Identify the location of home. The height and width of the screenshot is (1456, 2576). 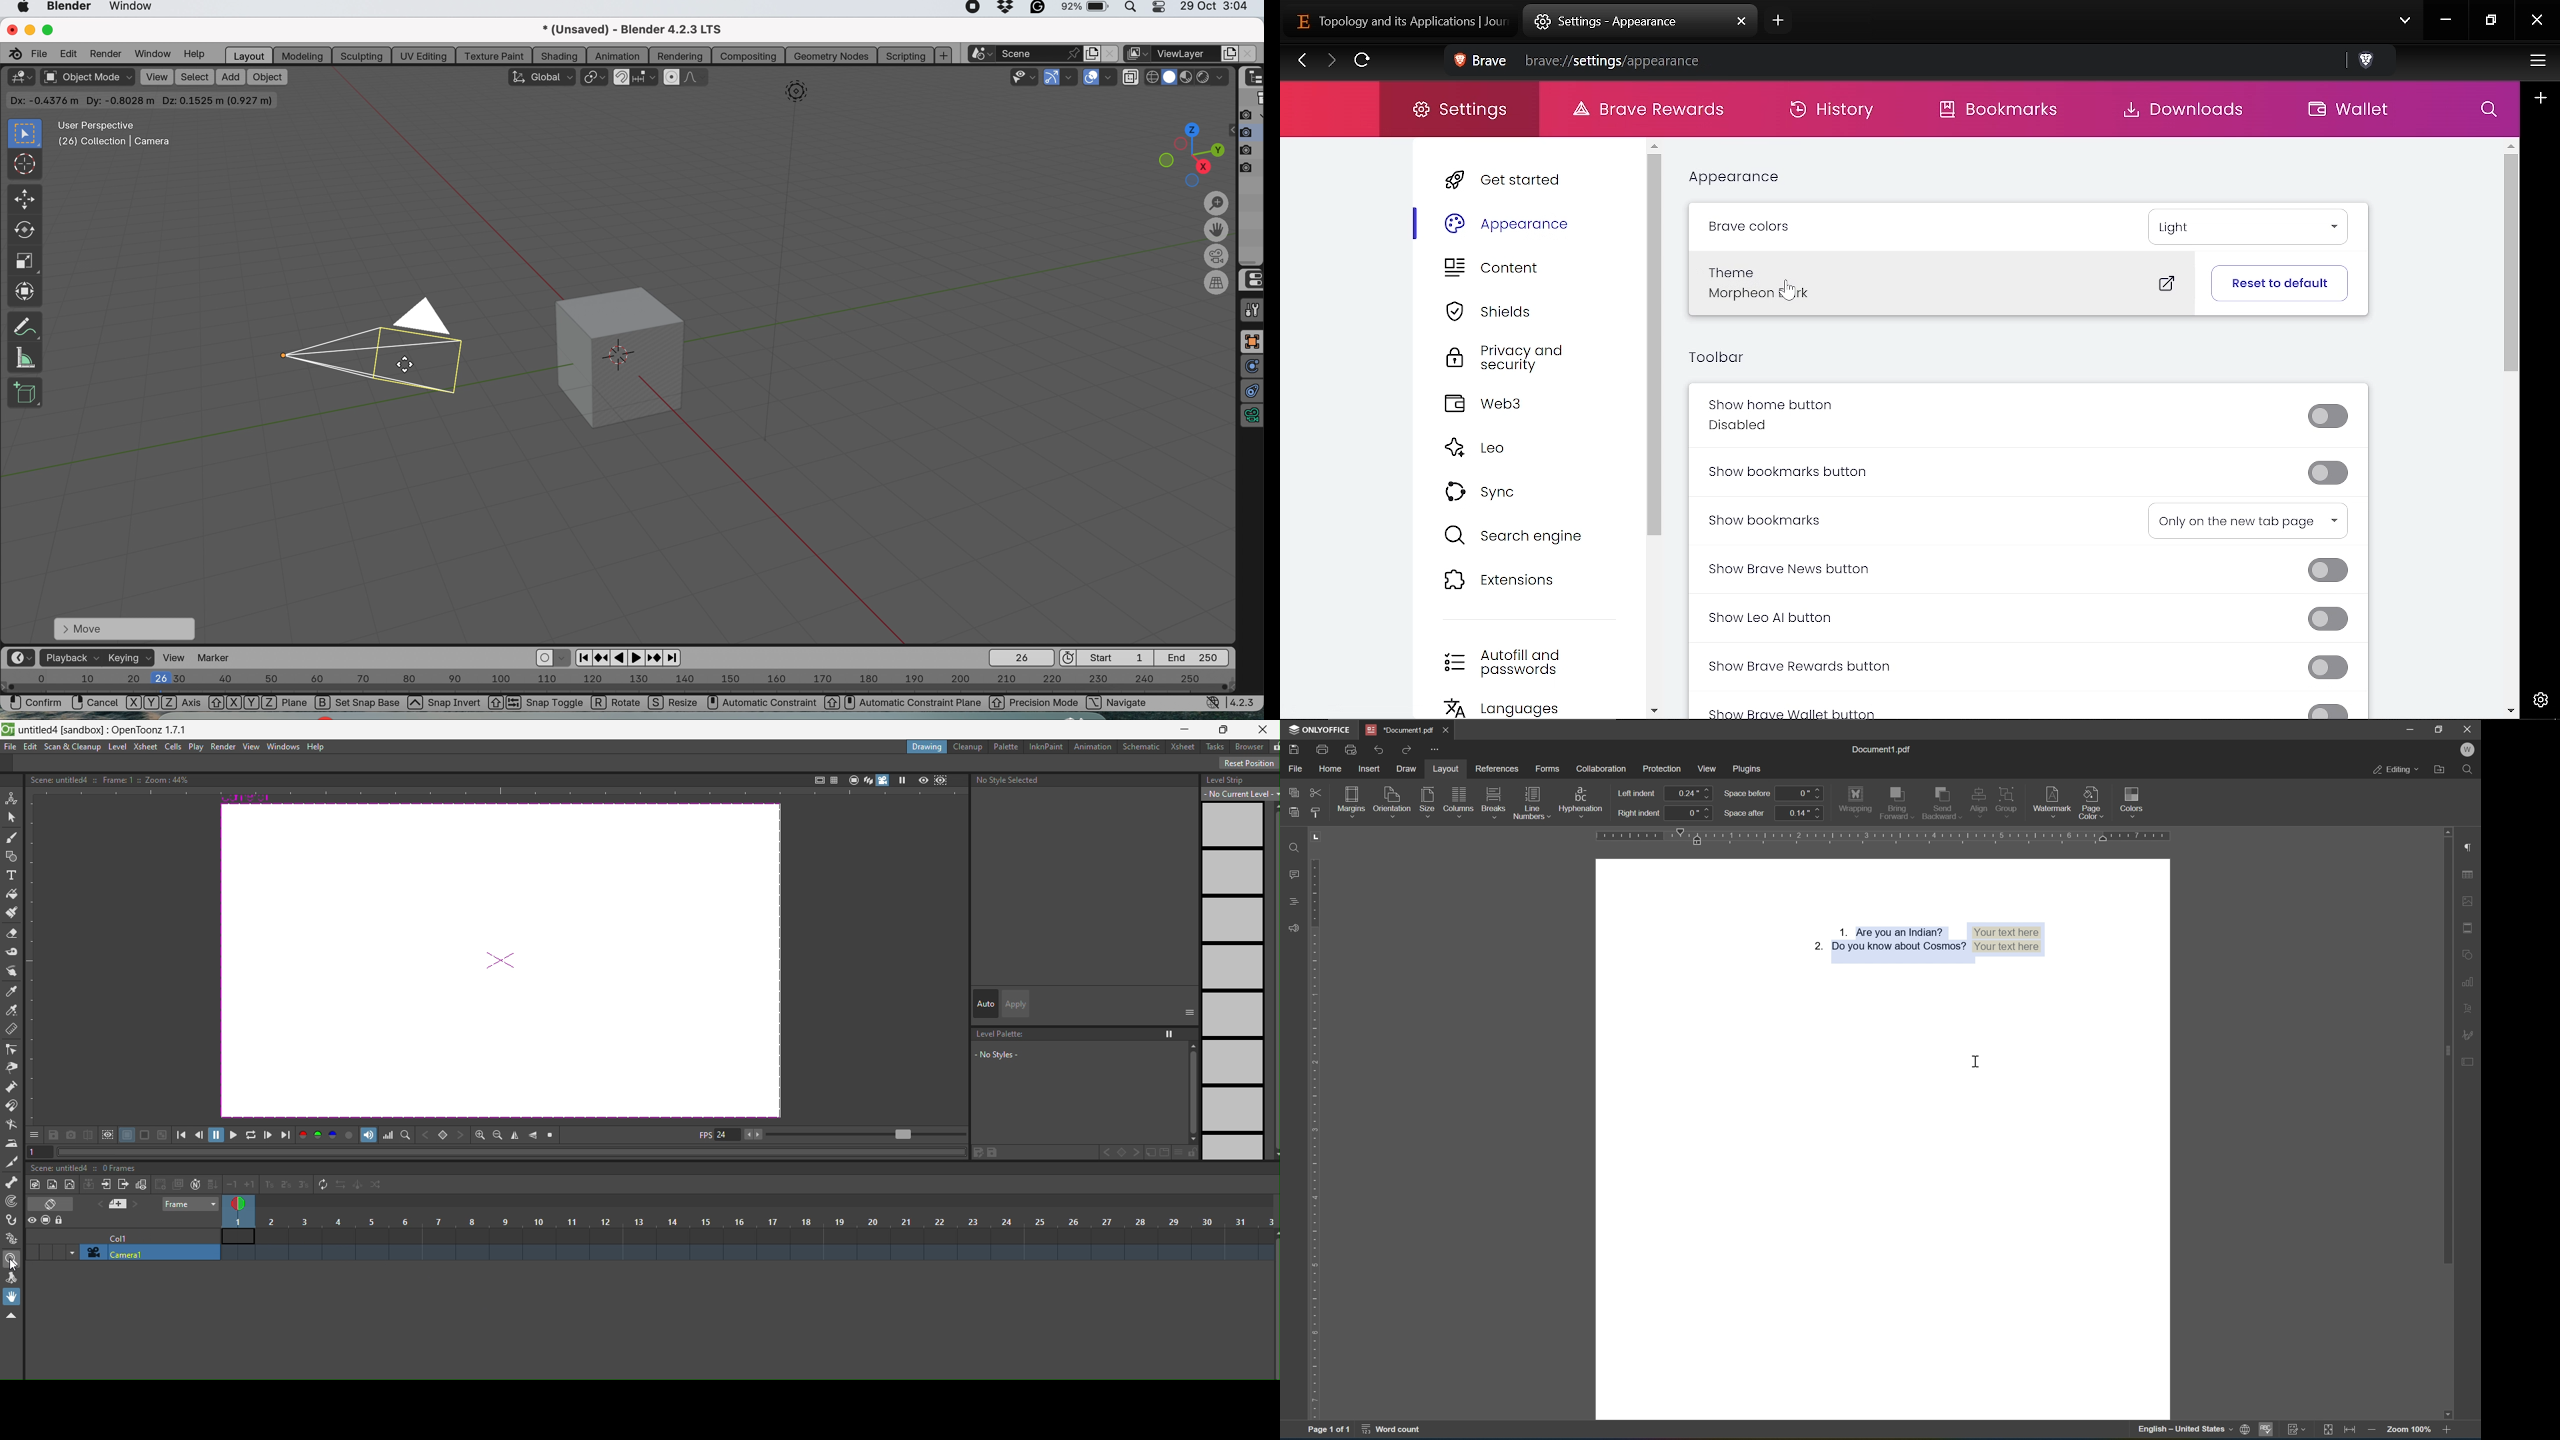
(1332, 769).